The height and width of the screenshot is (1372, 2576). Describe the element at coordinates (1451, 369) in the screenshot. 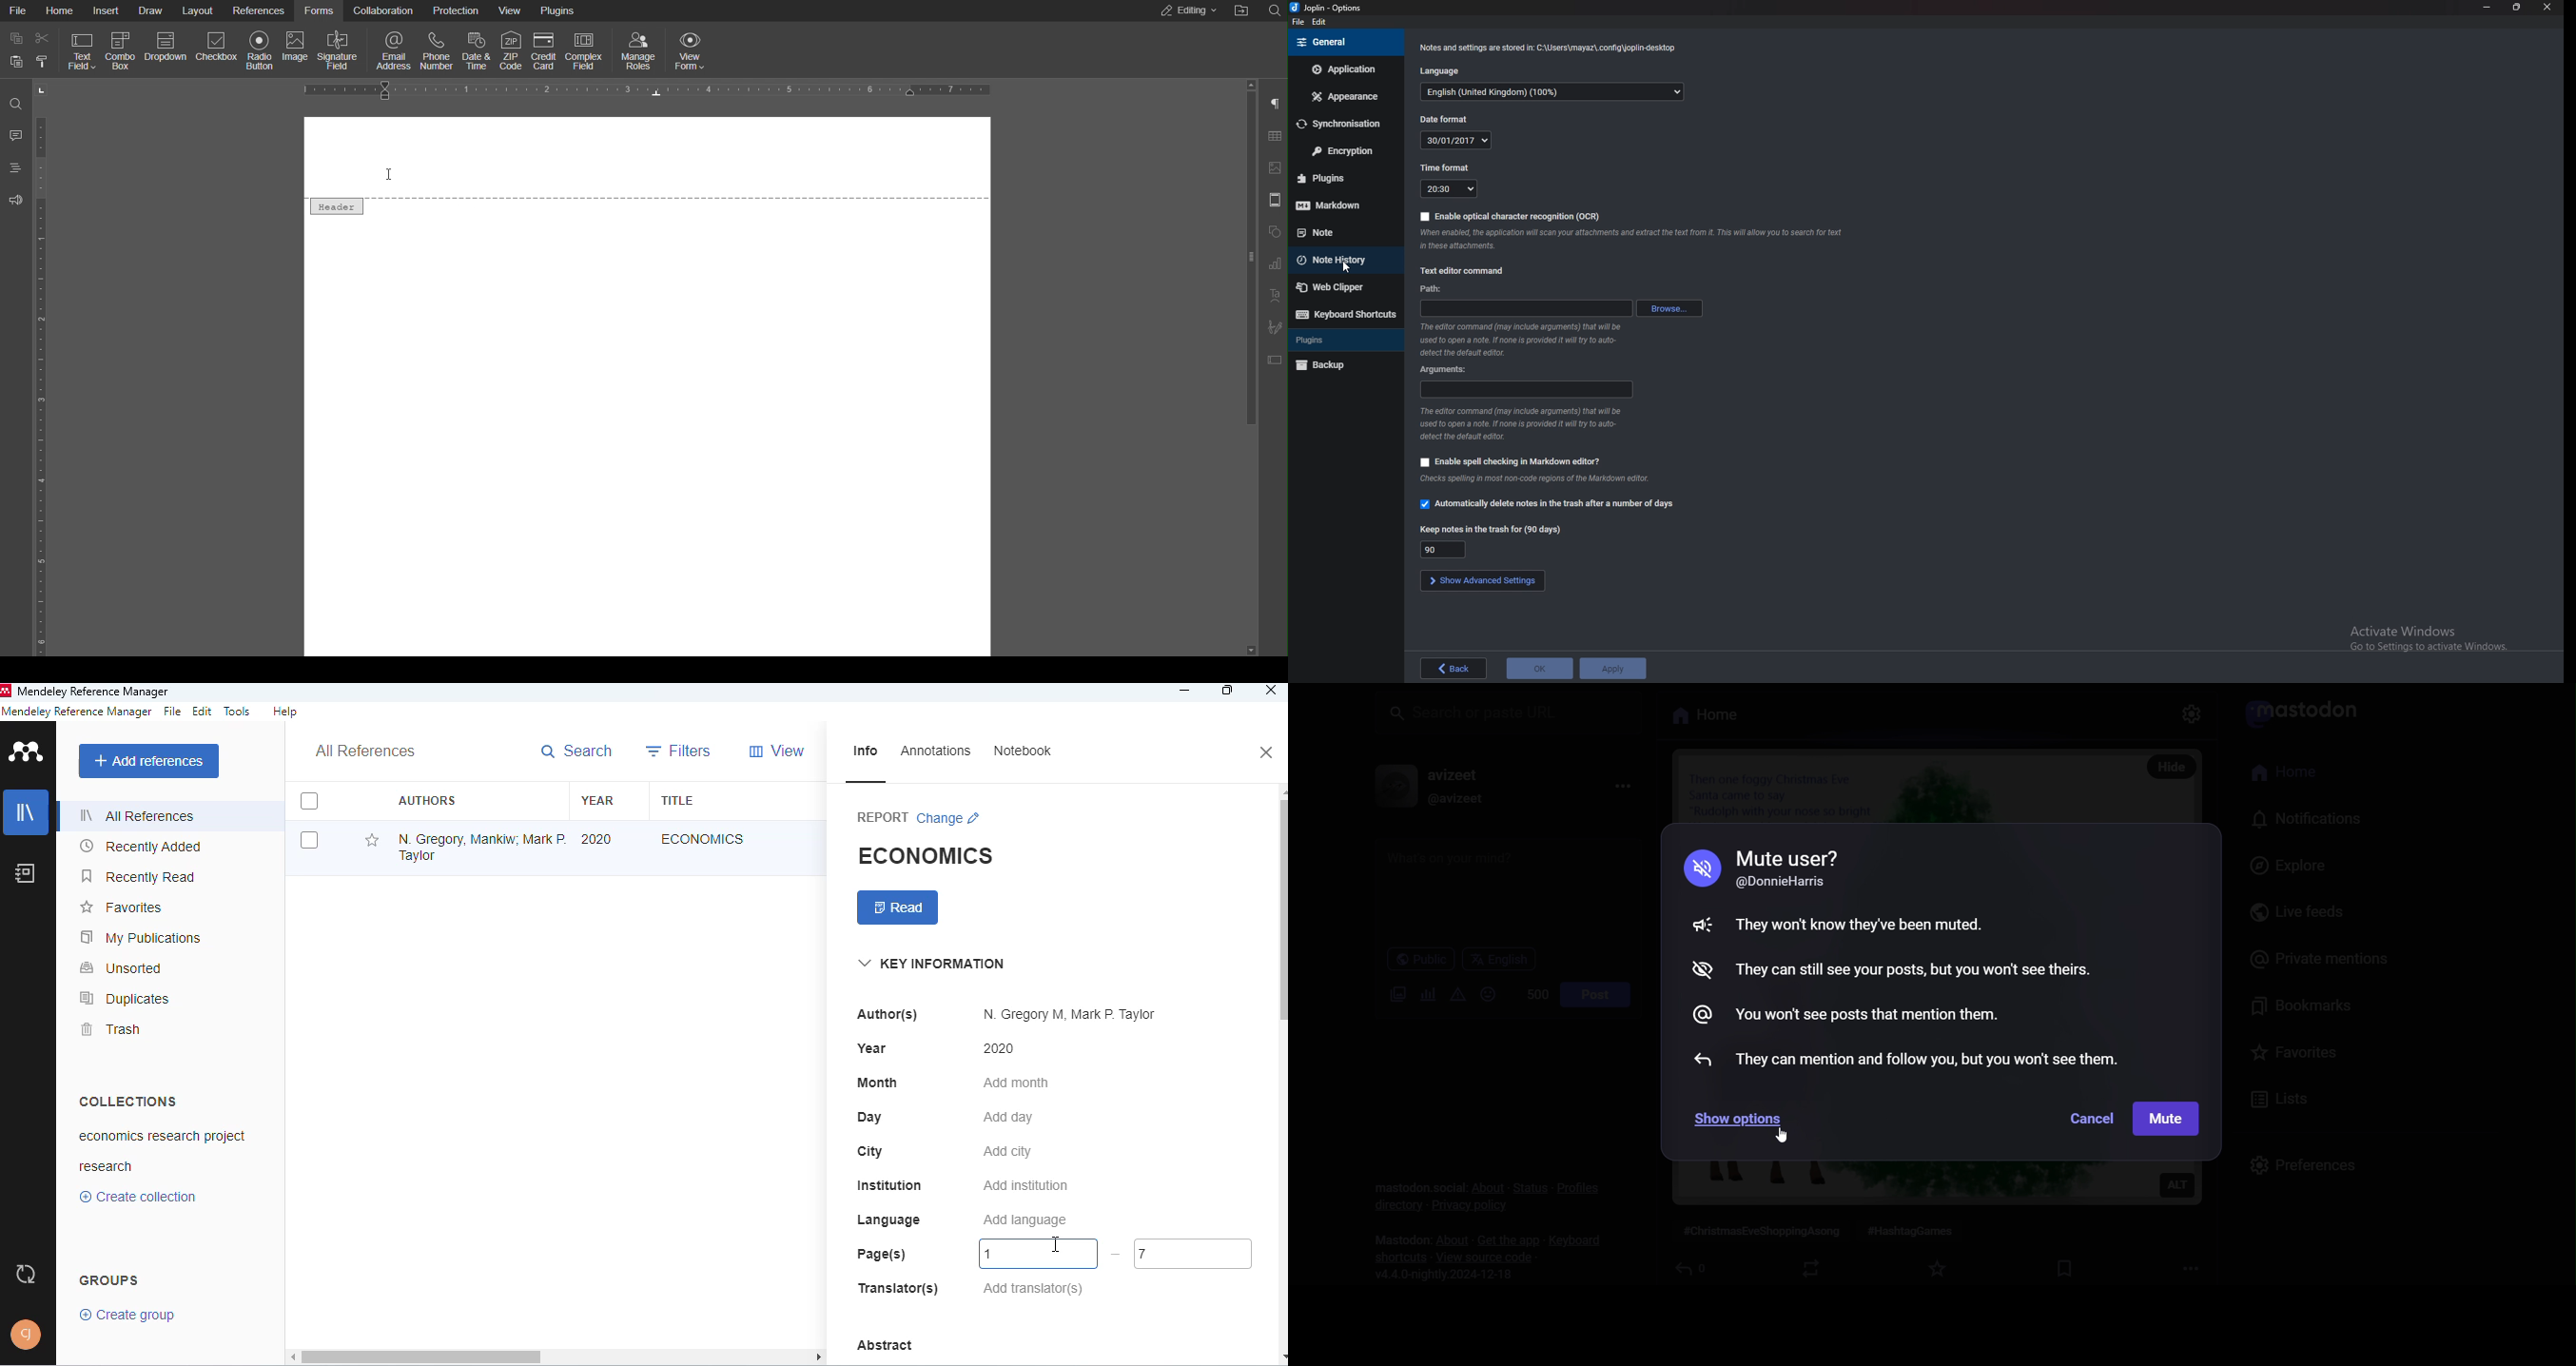

I see `Arguments` at that location.